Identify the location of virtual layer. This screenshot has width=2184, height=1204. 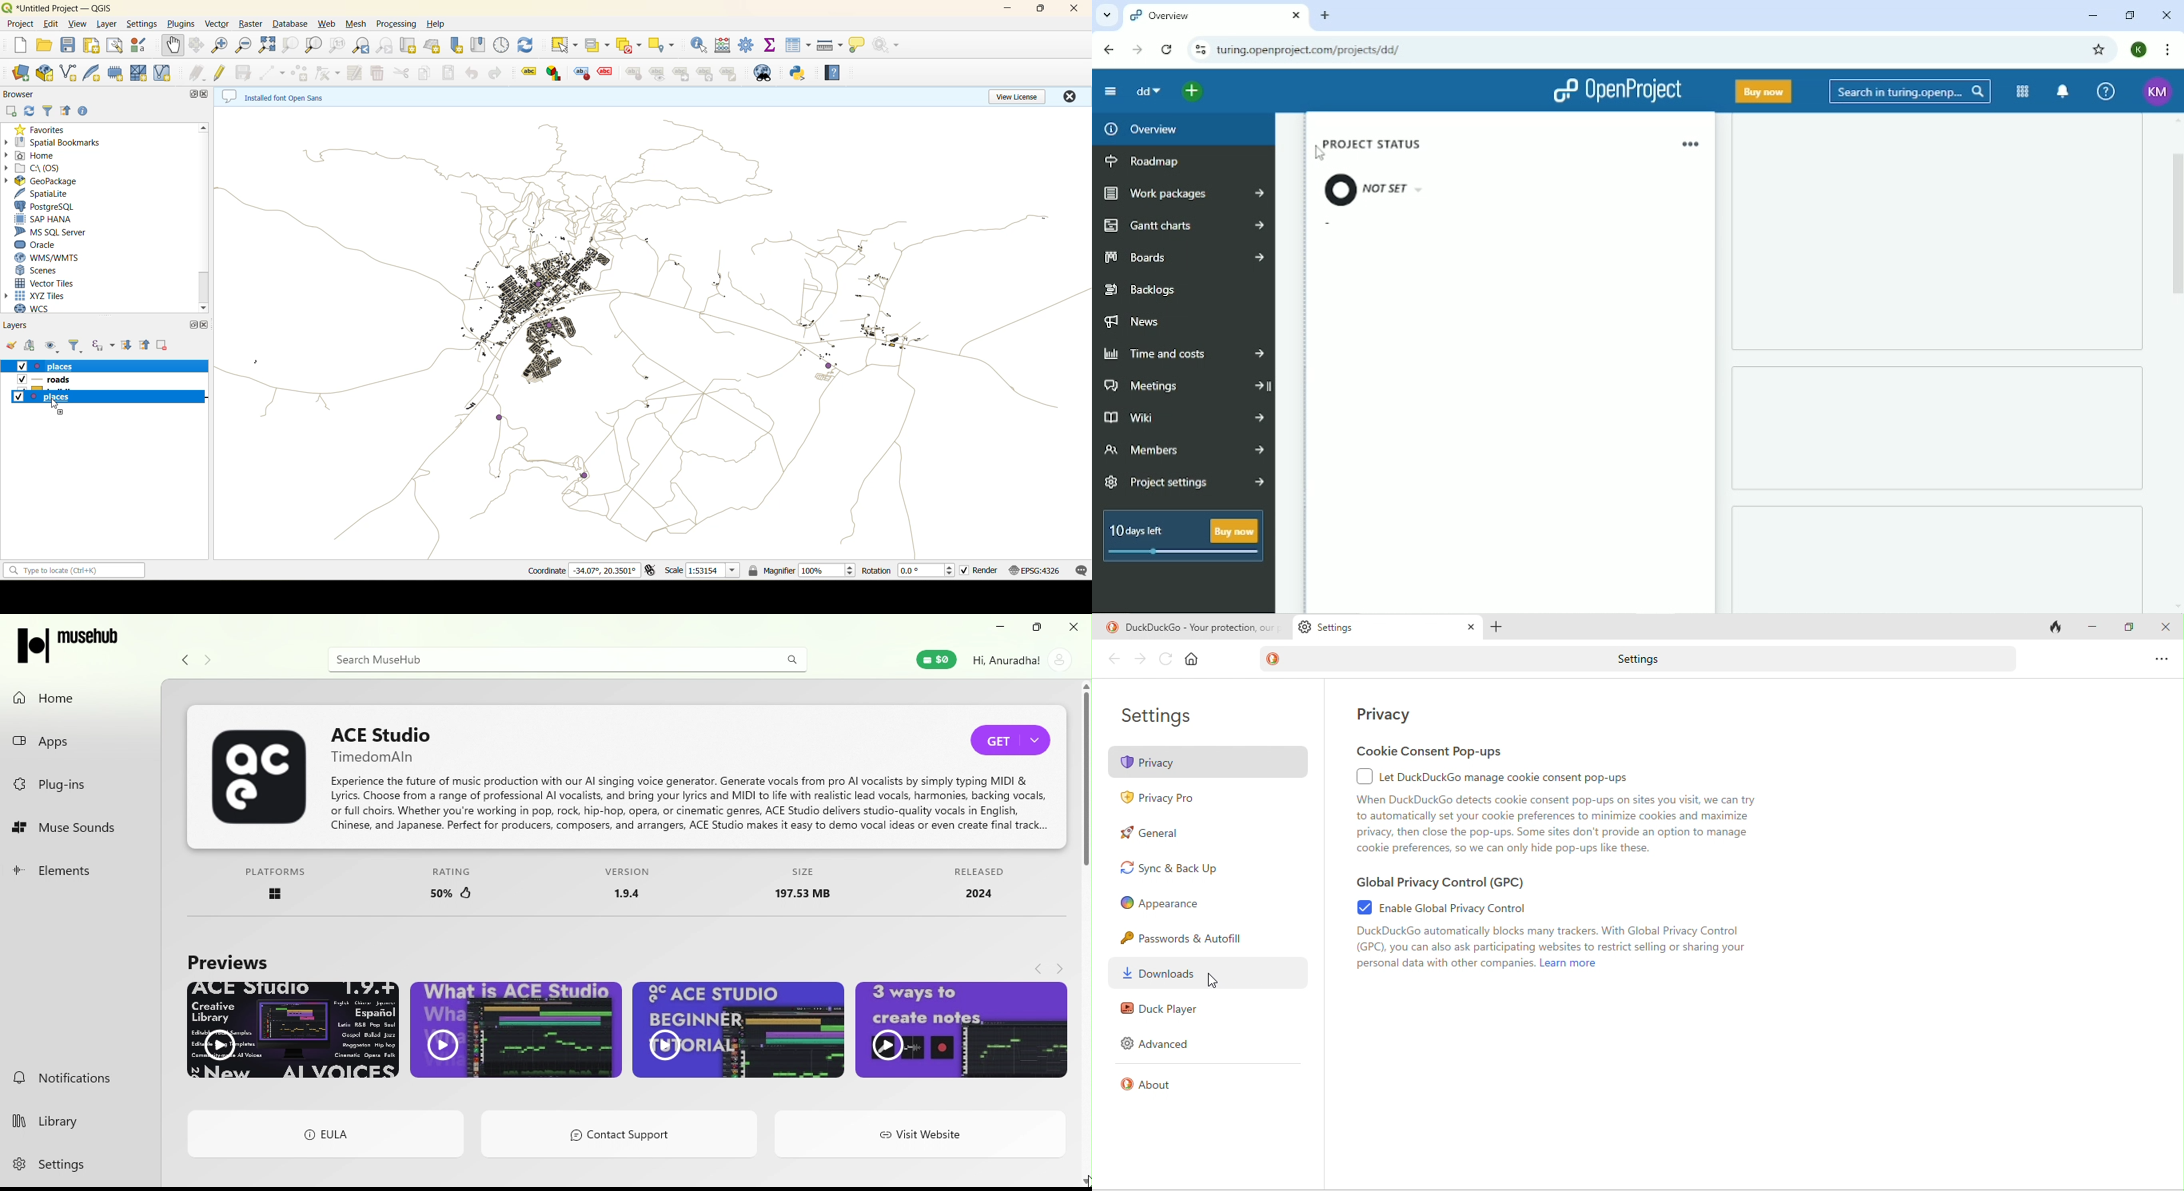
(167, 73).